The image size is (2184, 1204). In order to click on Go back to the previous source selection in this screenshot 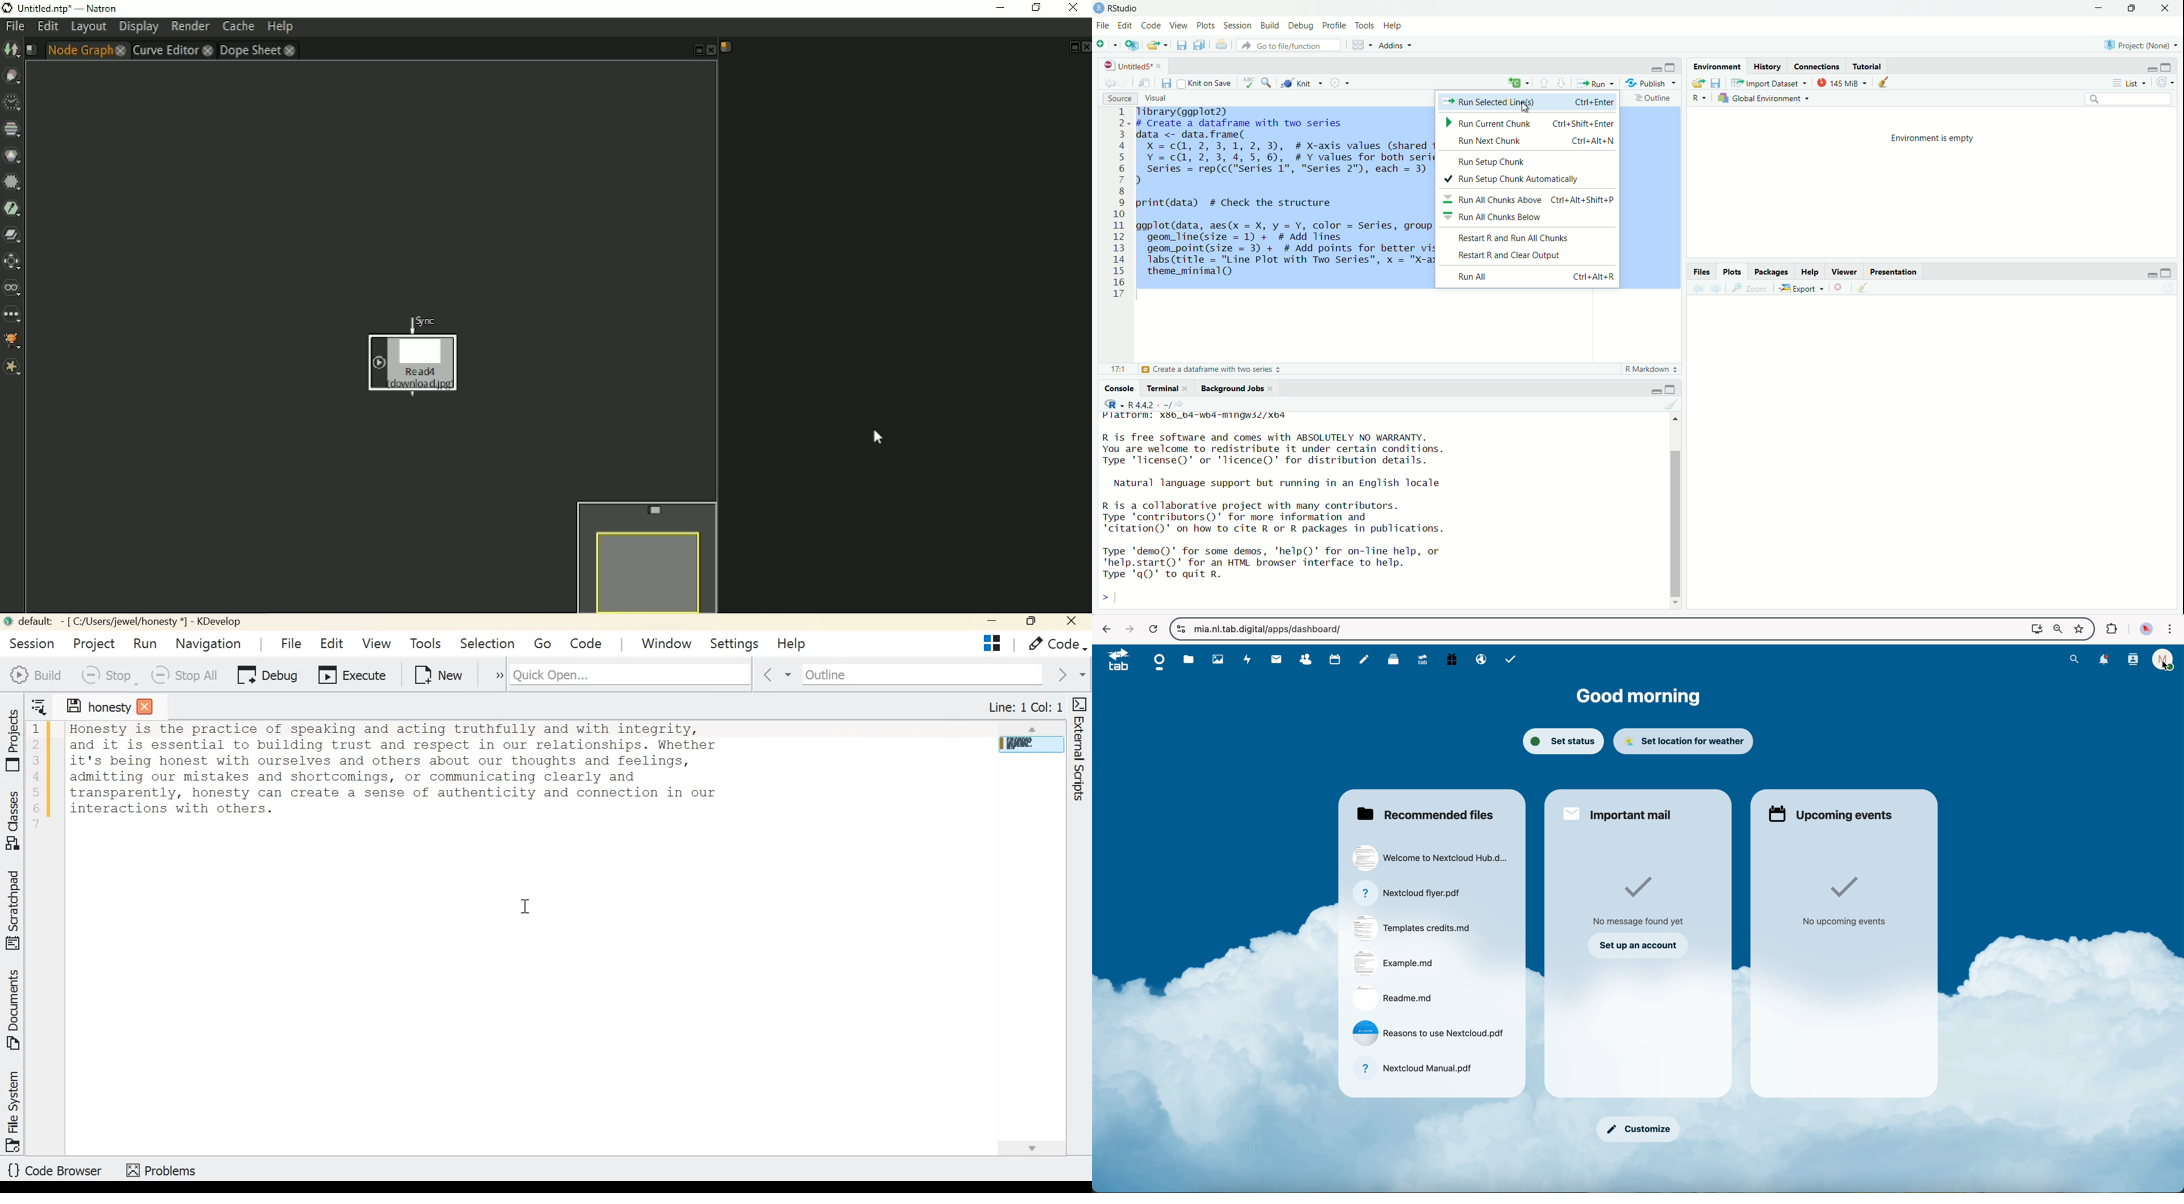, I will do `click(1108, 81)`.